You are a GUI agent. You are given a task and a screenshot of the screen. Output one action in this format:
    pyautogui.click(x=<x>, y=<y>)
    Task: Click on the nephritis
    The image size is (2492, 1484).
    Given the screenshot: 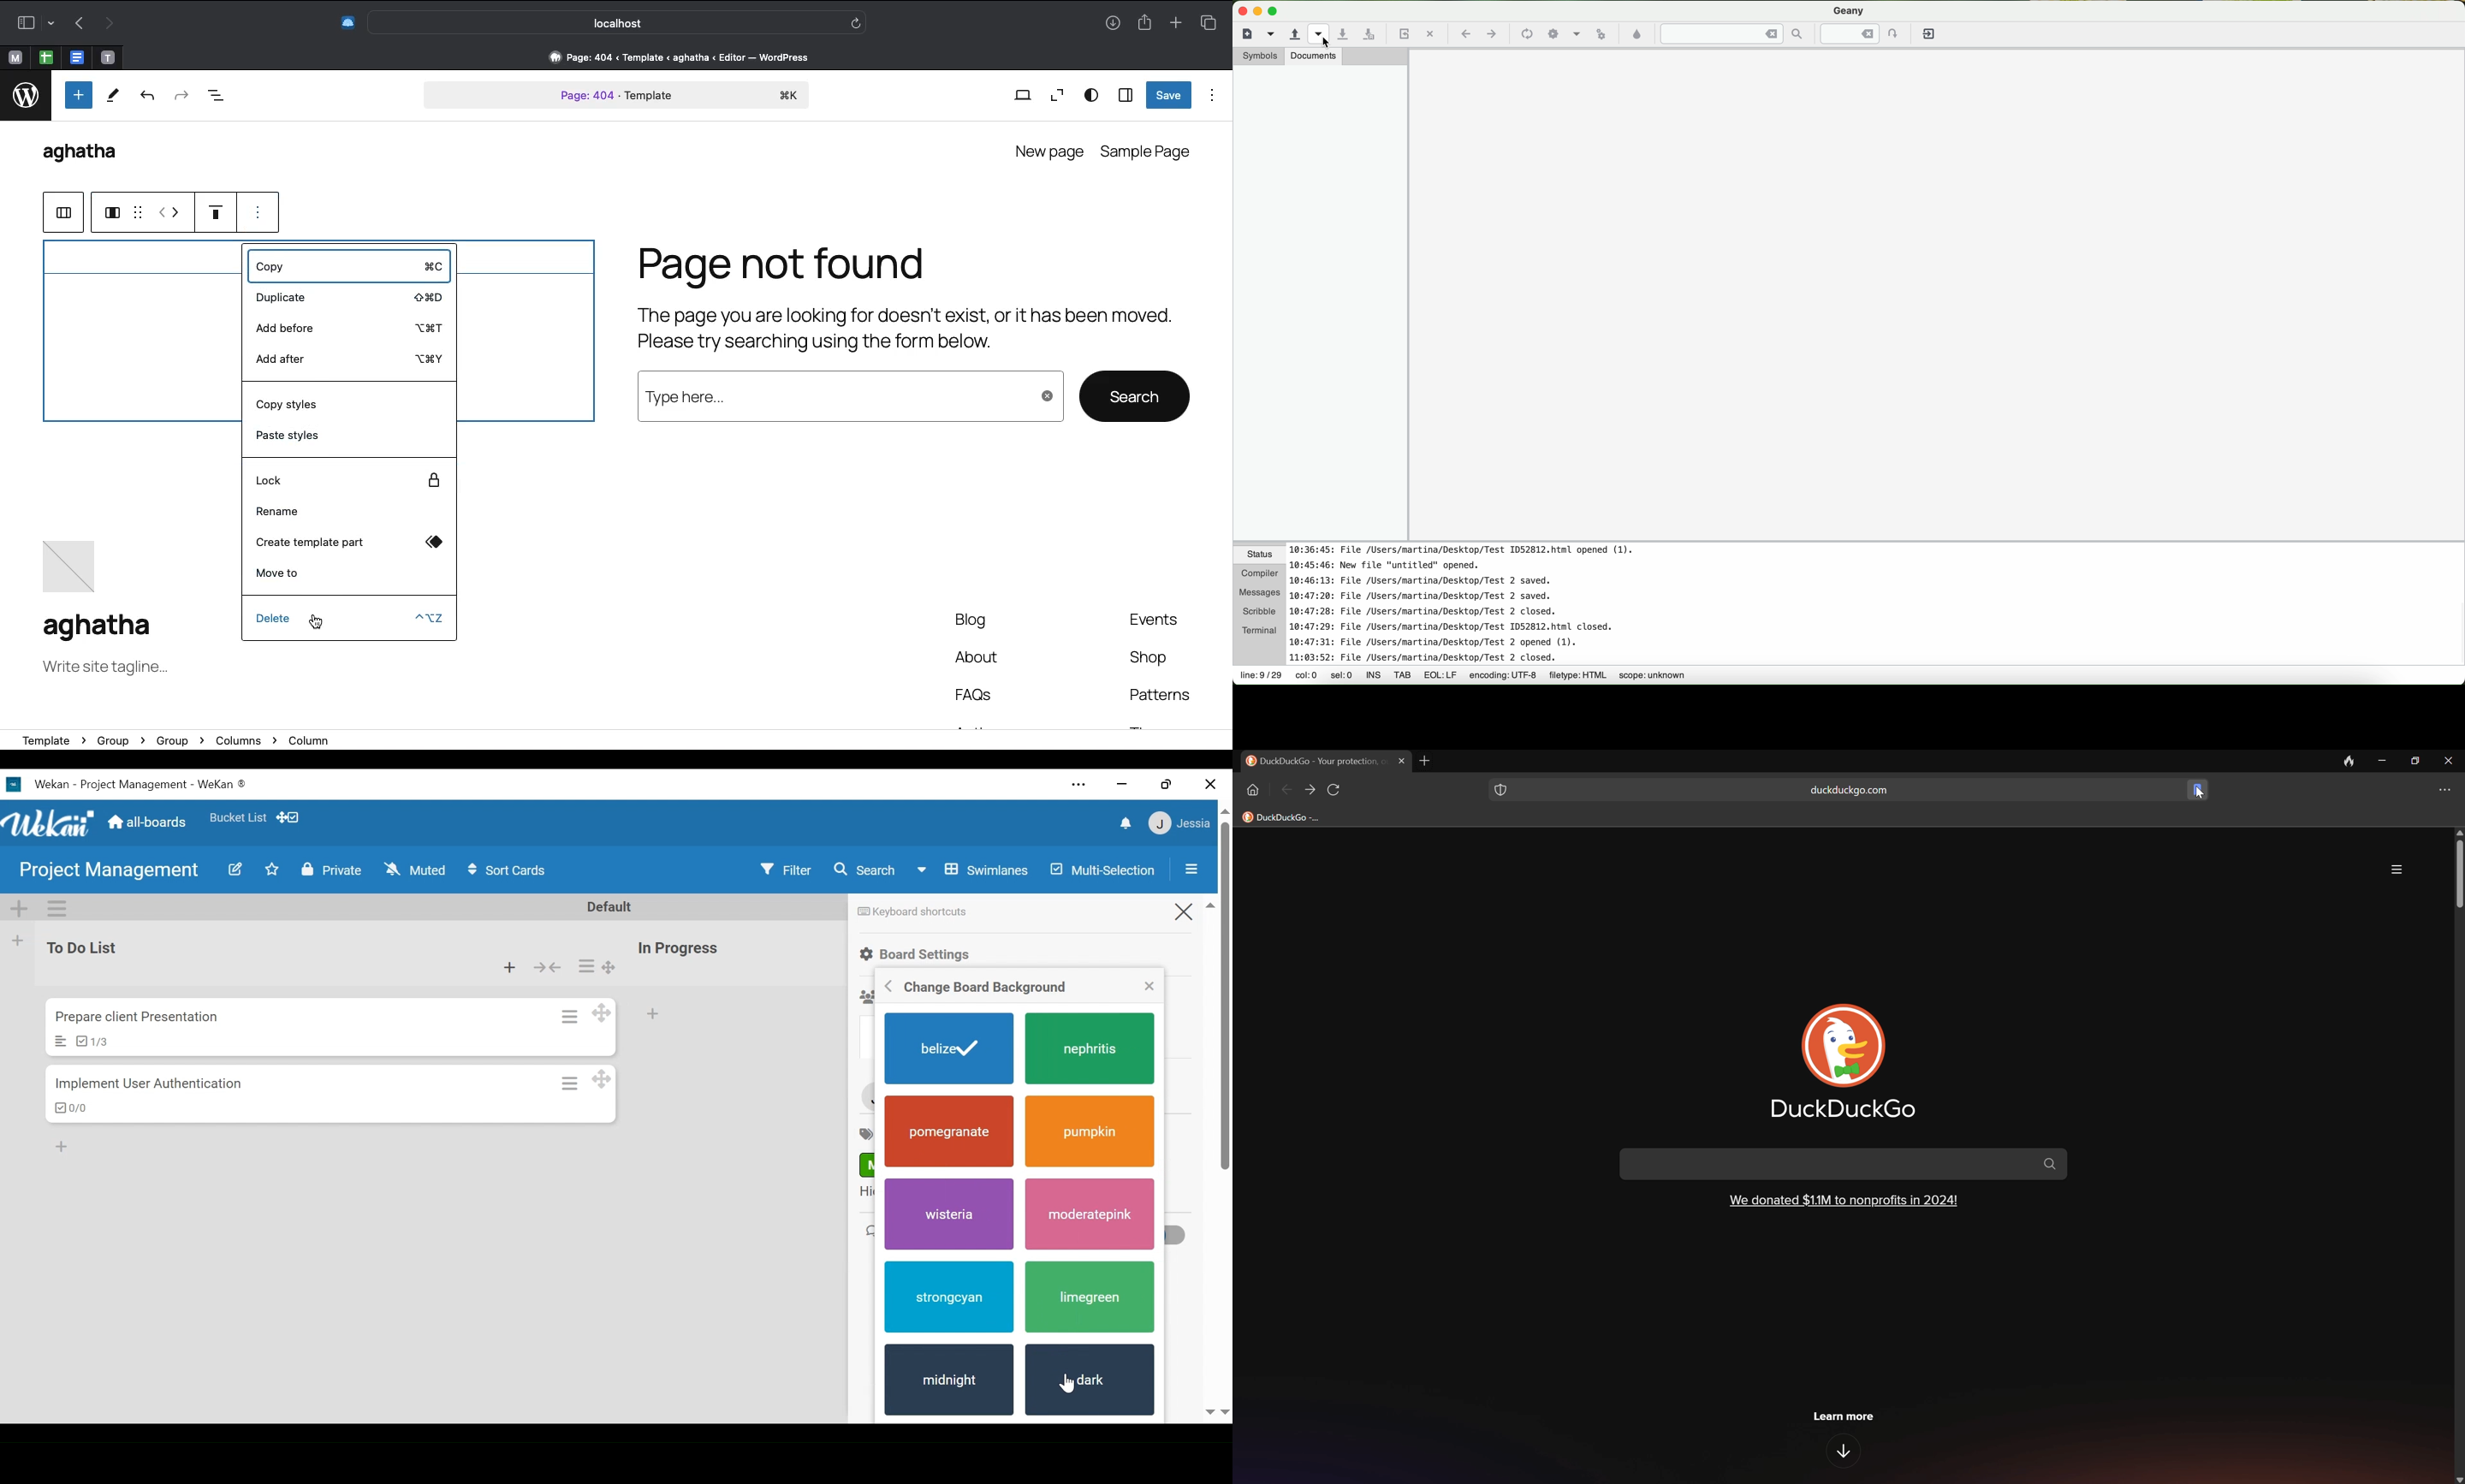 What is the action you would take?
    pyautogui.click(x=1092, y=1050)
    